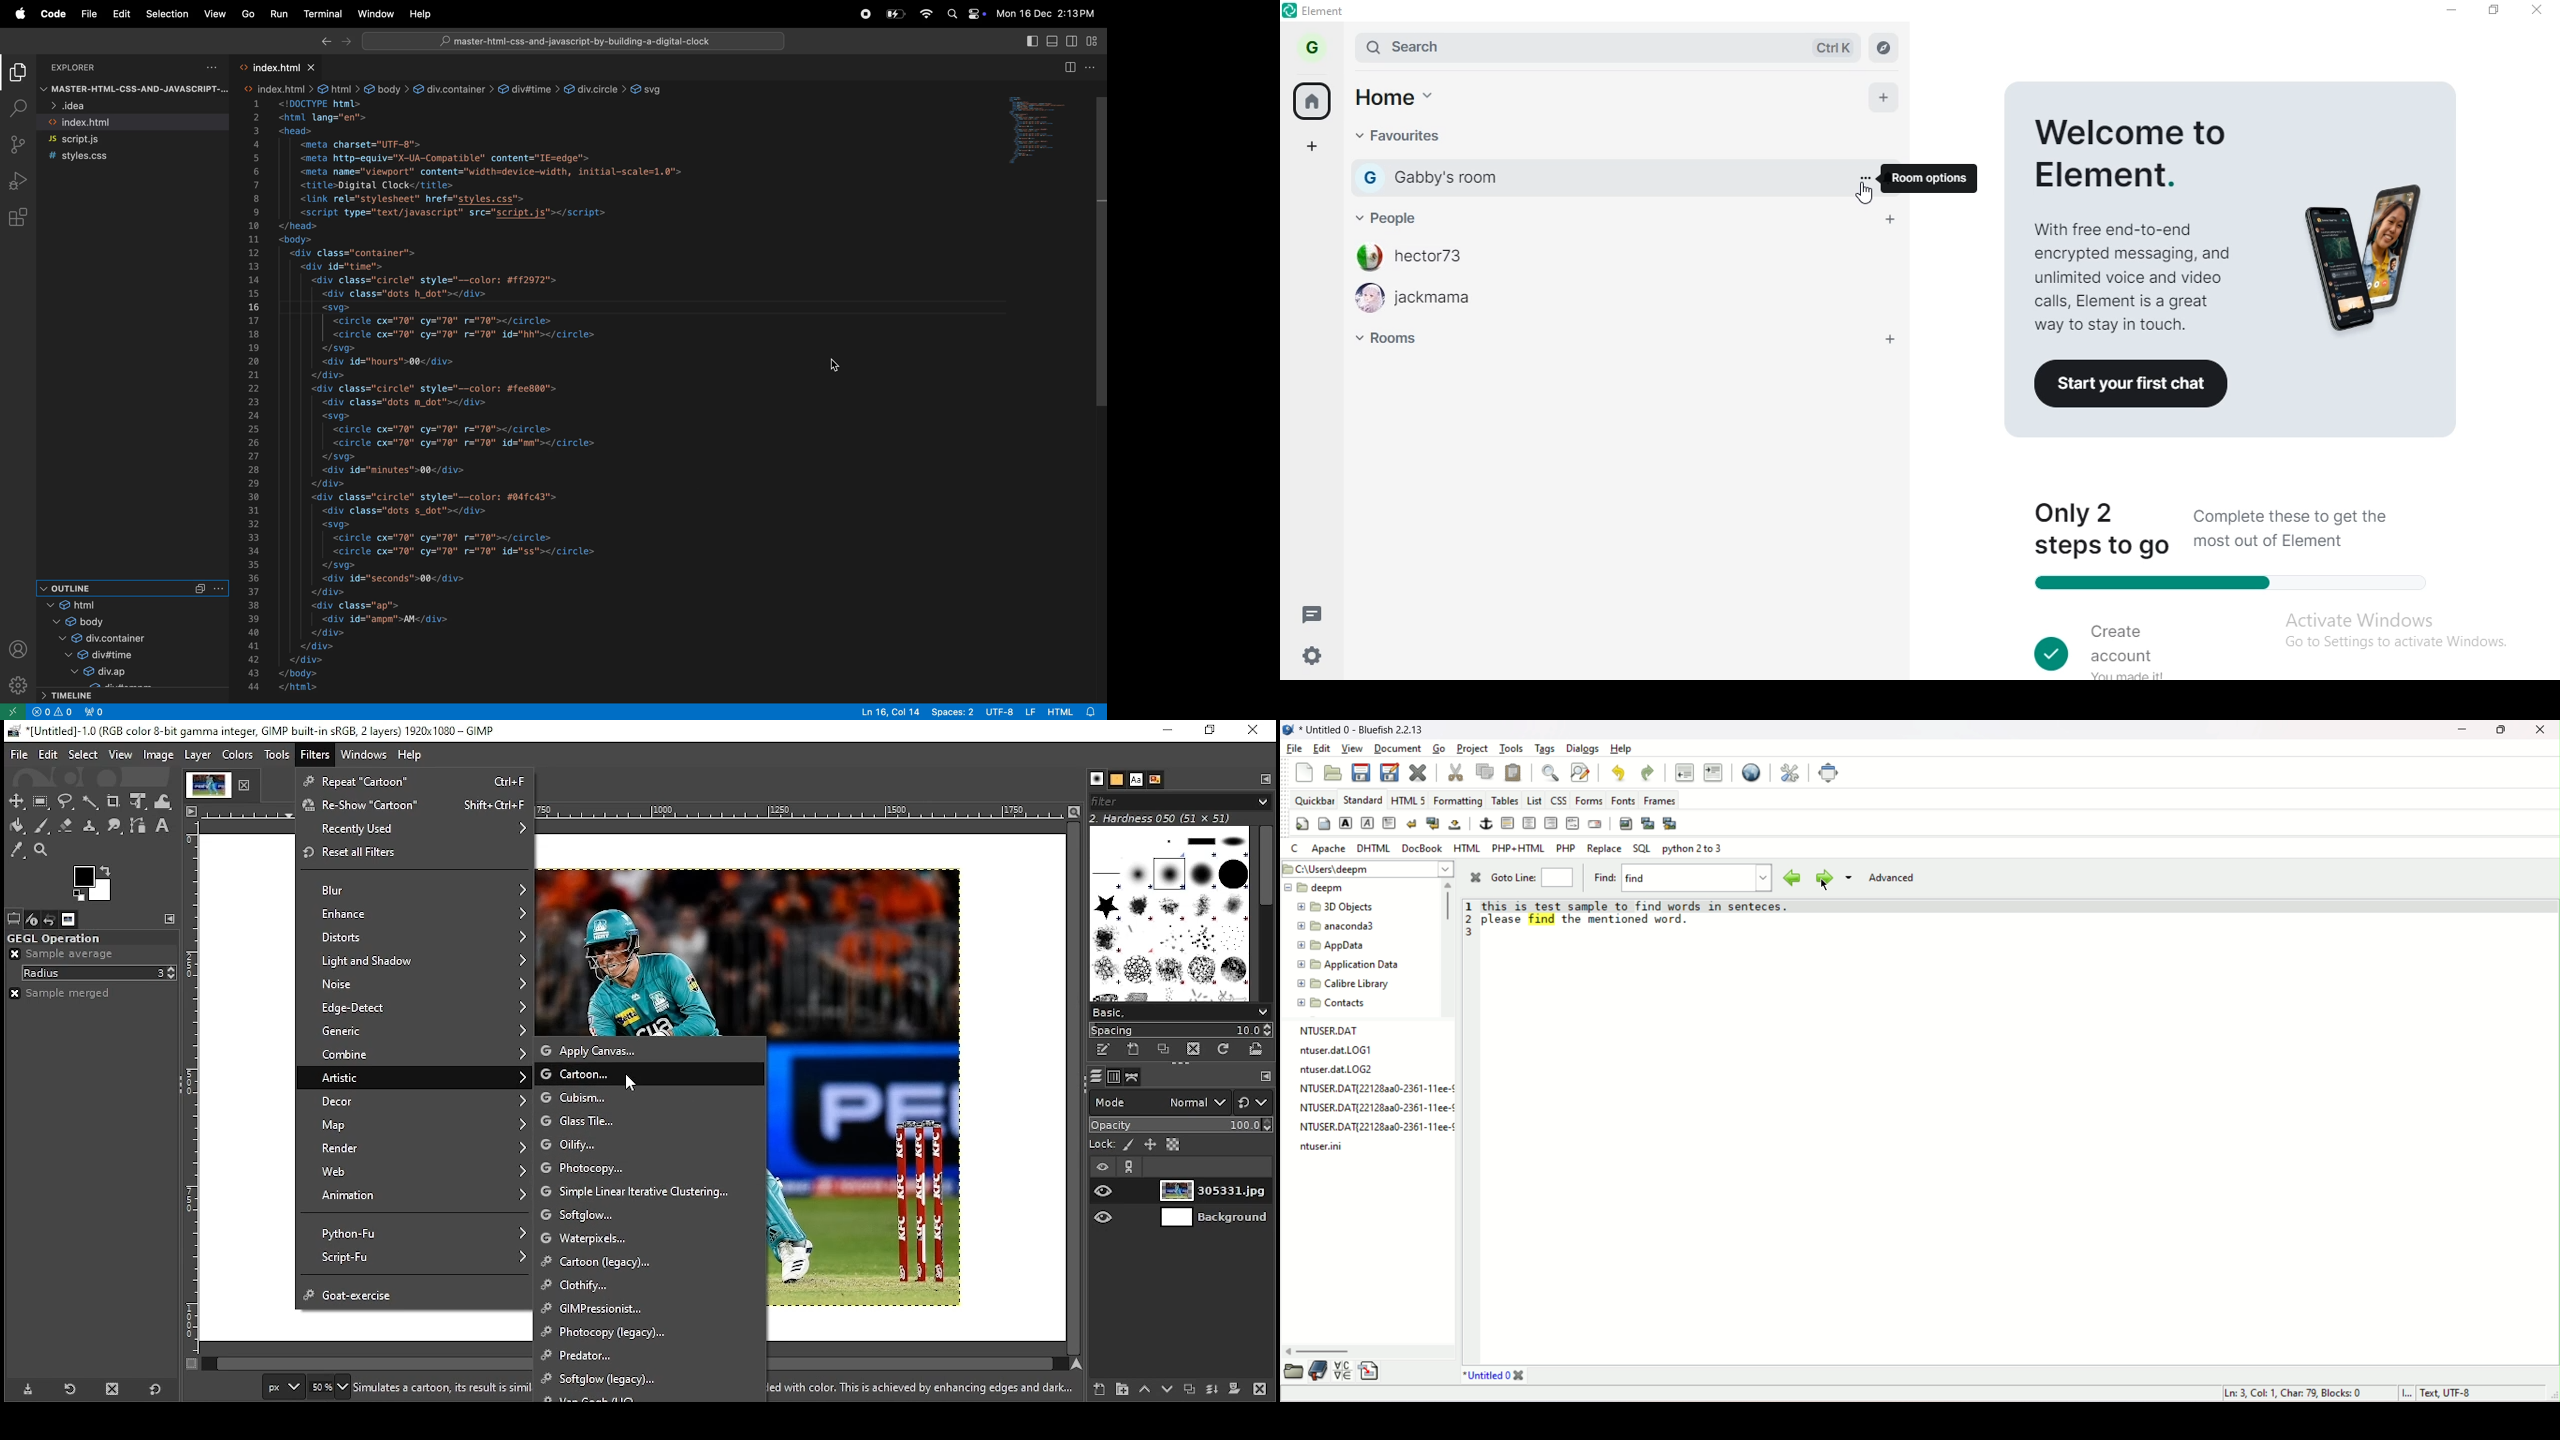 This screenshot has width=2576, height=1456. I want to click on PHP+HTML, so click(1517, 847).